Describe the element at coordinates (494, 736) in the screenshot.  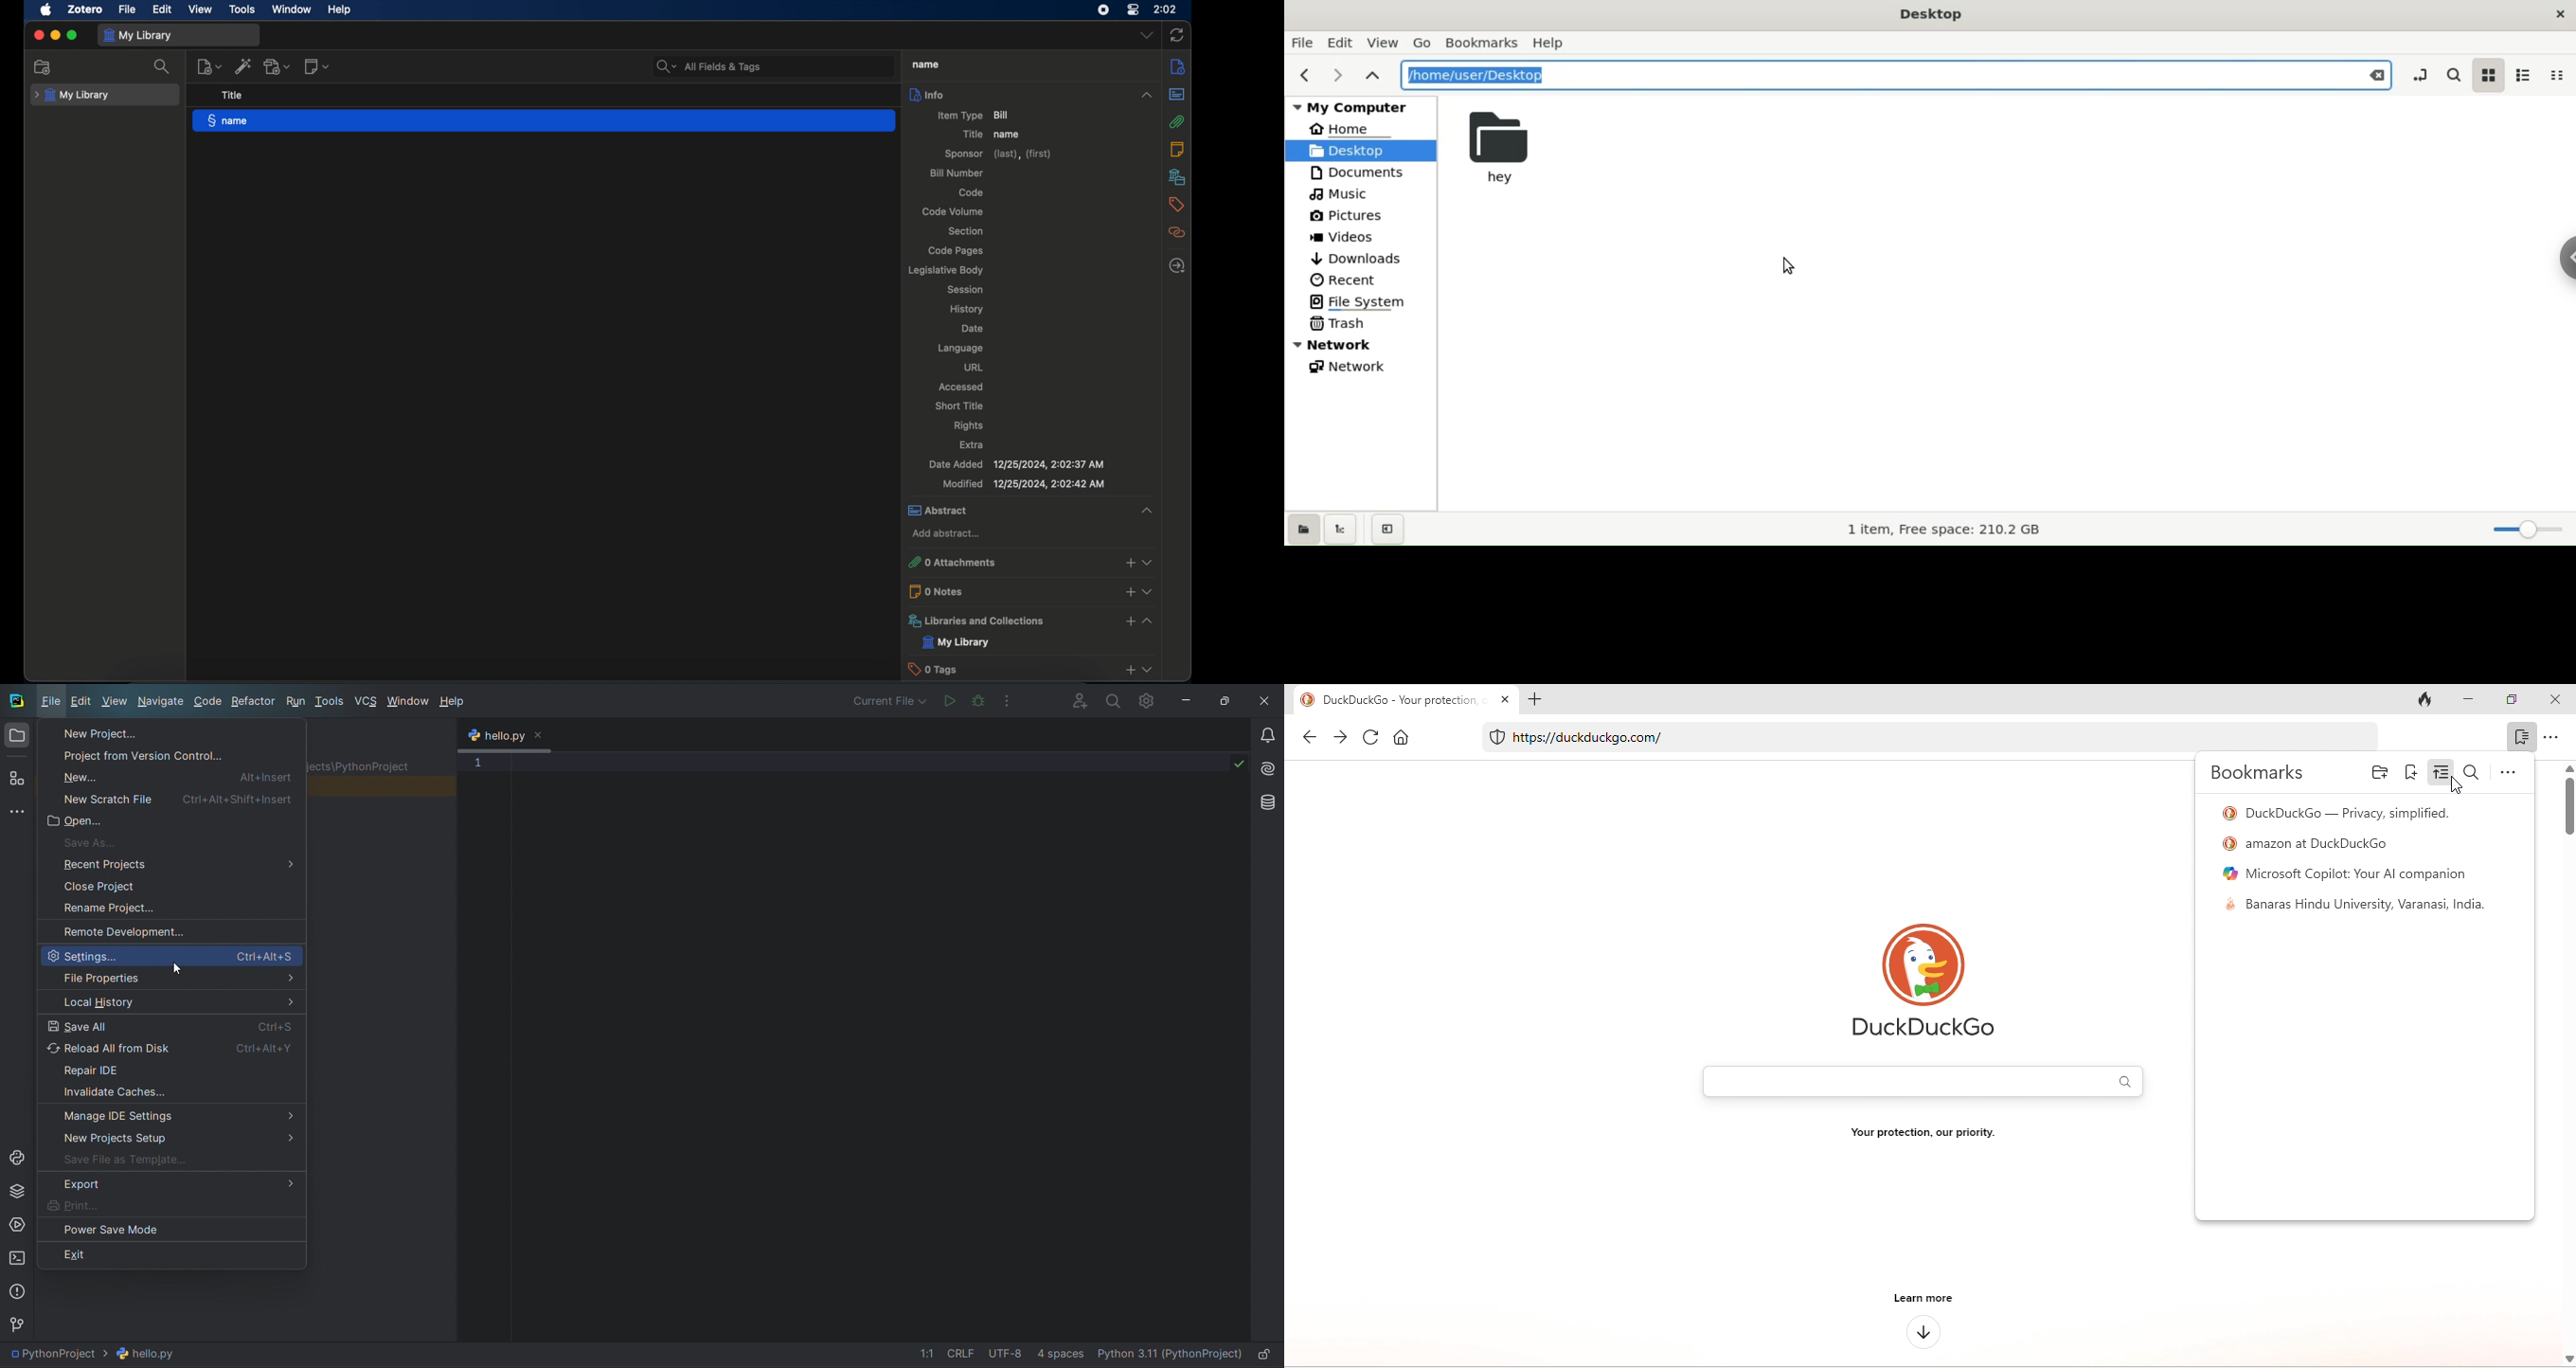
I see `tab` at that location.